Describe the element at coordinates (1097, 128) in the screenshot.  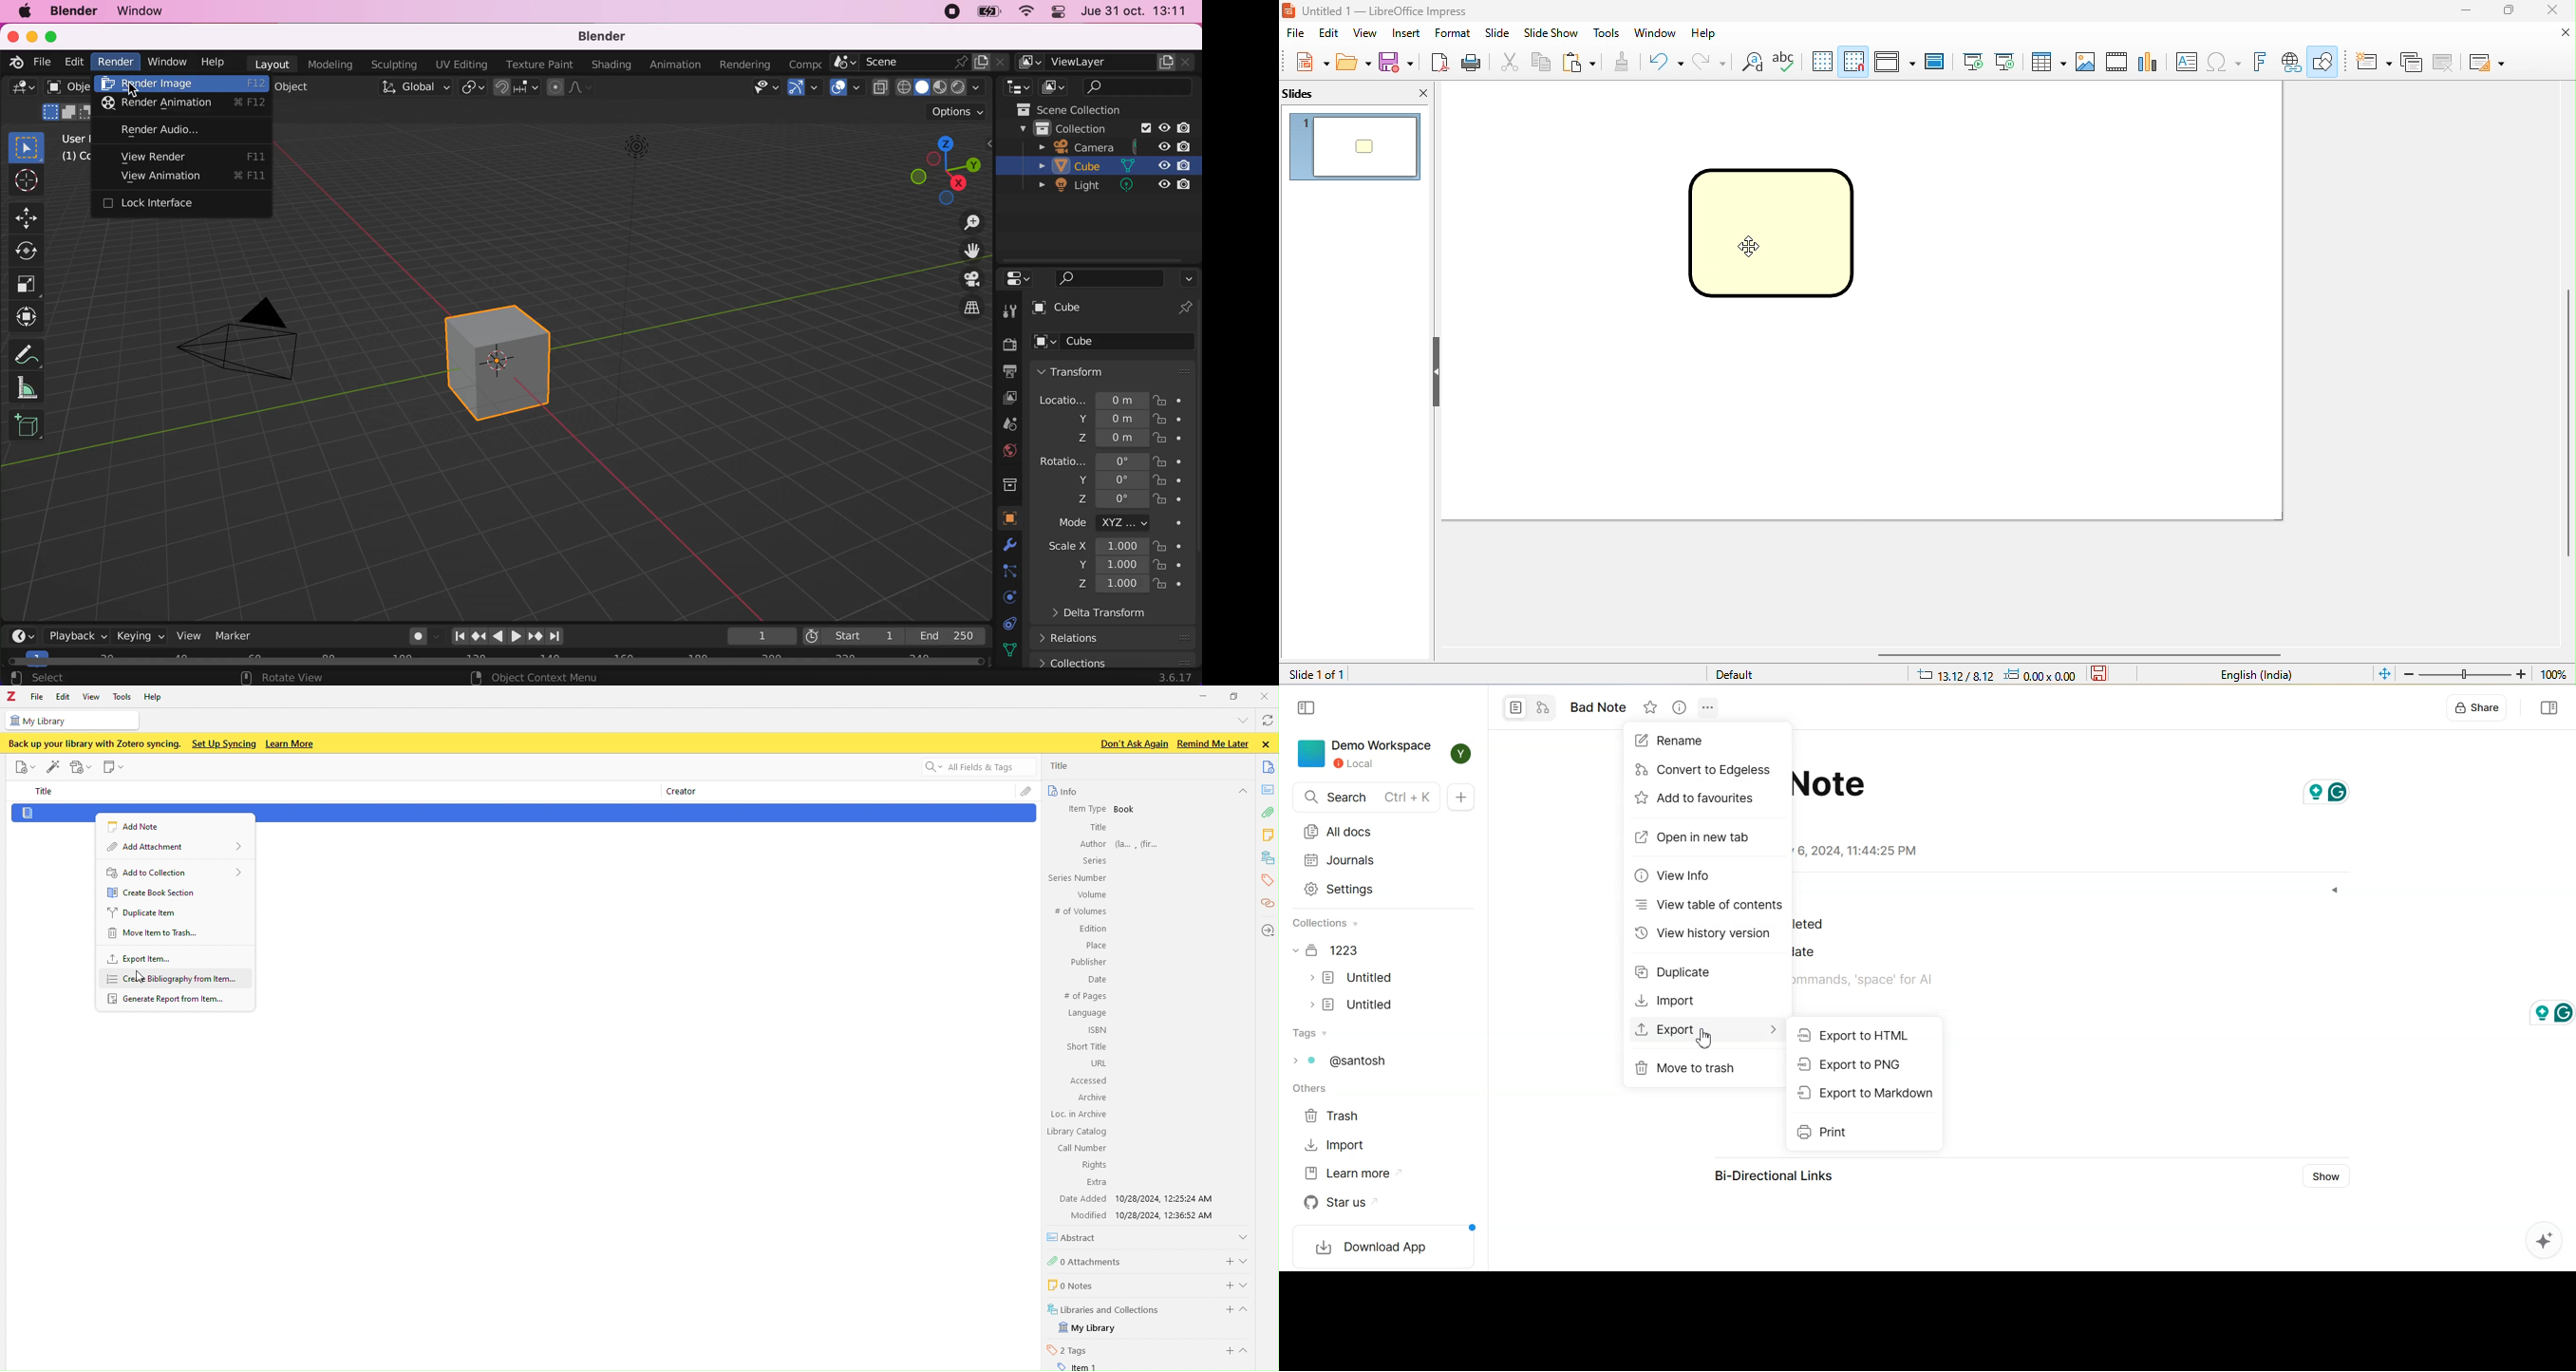
I see `collection` at that location.